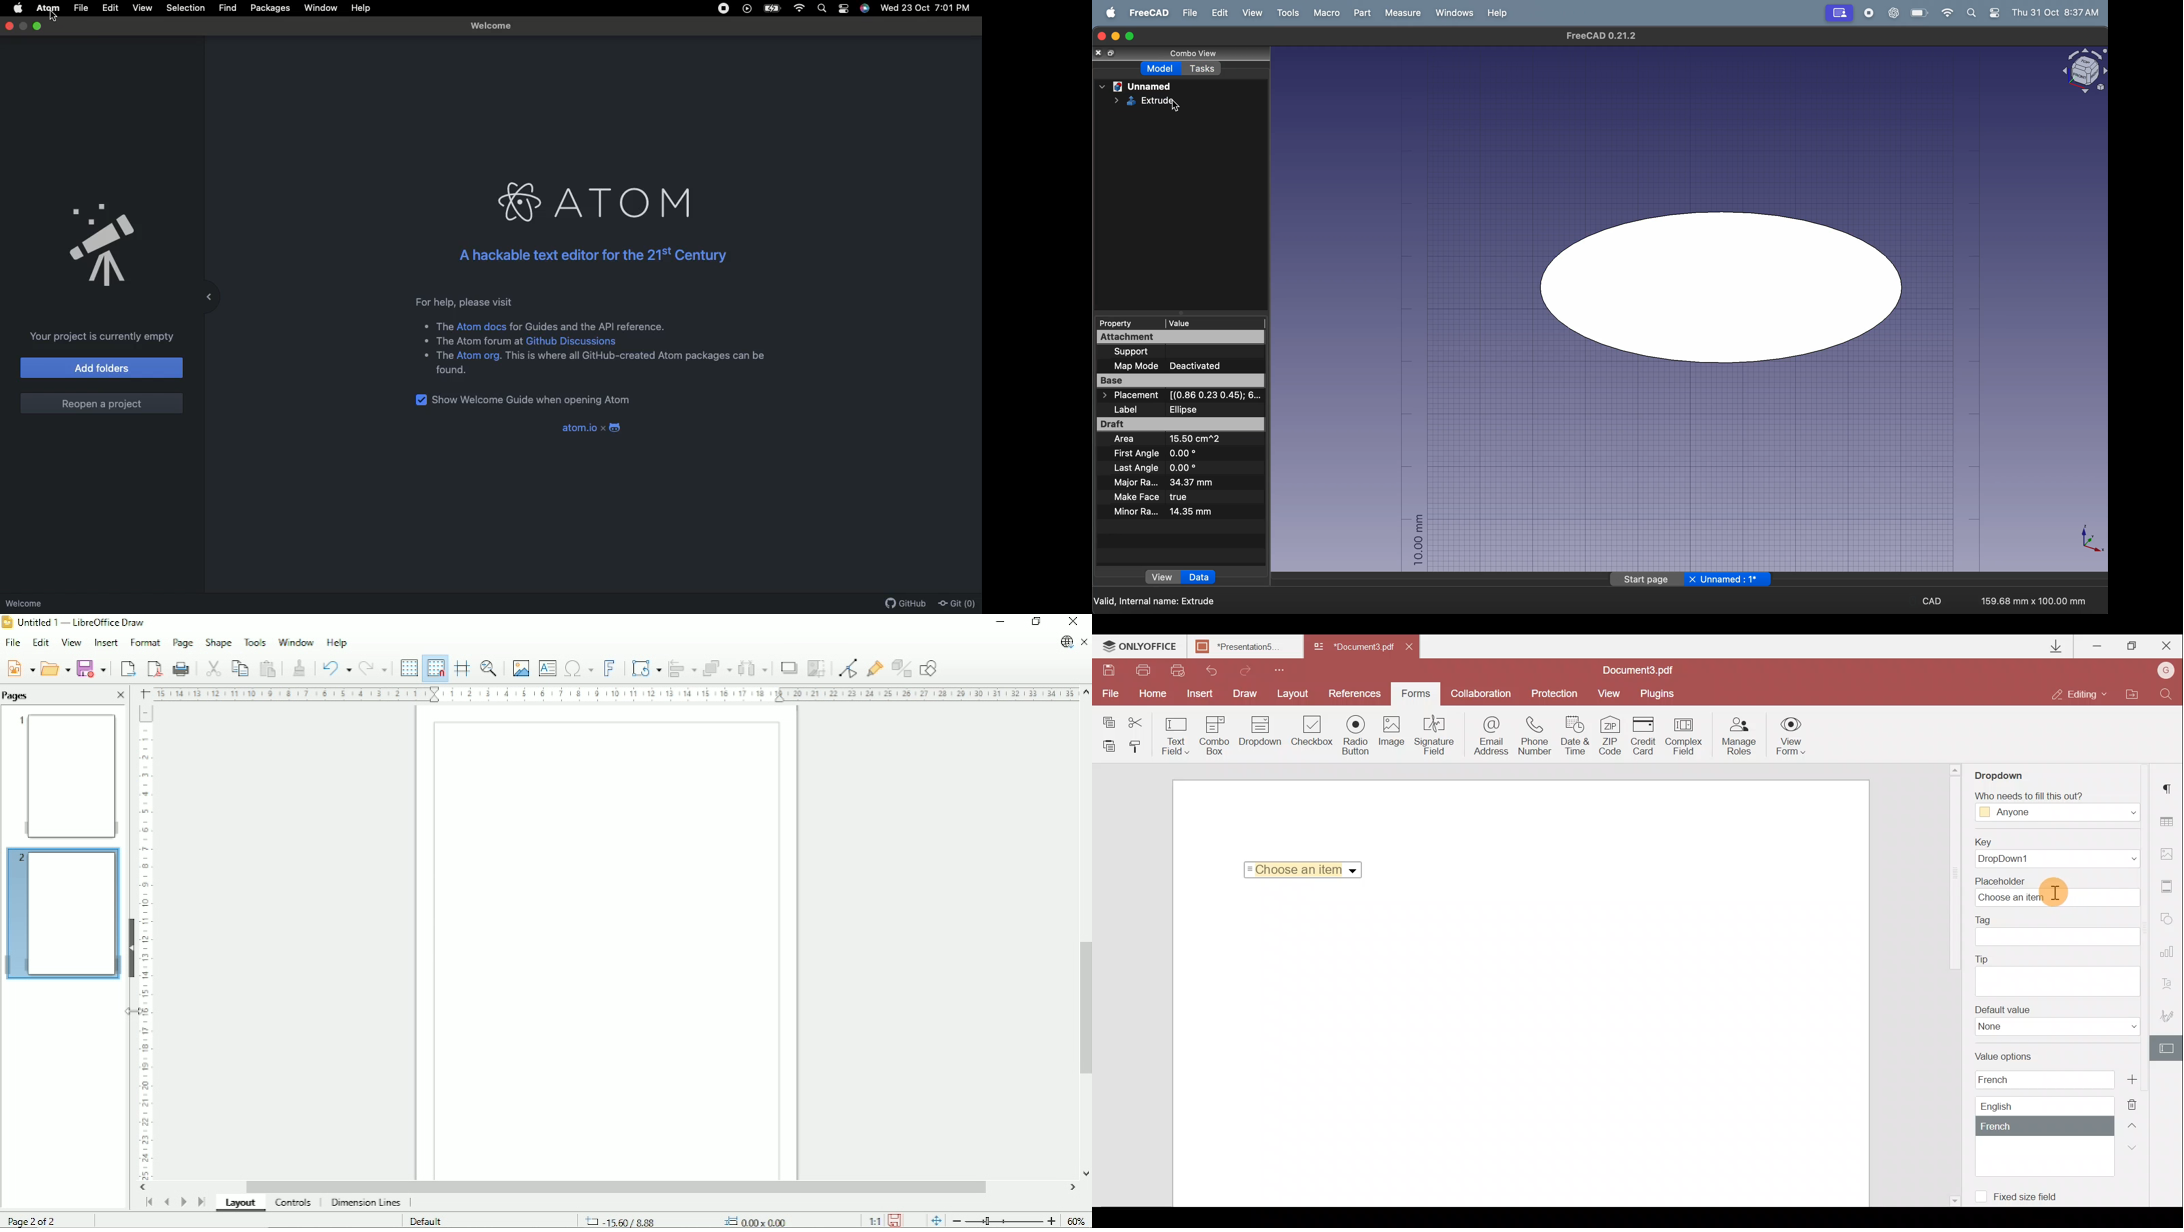  What do you see at coordinates (1176, 483) in the screenshot?
I see `major radius` at bounding box center [1176, 483].